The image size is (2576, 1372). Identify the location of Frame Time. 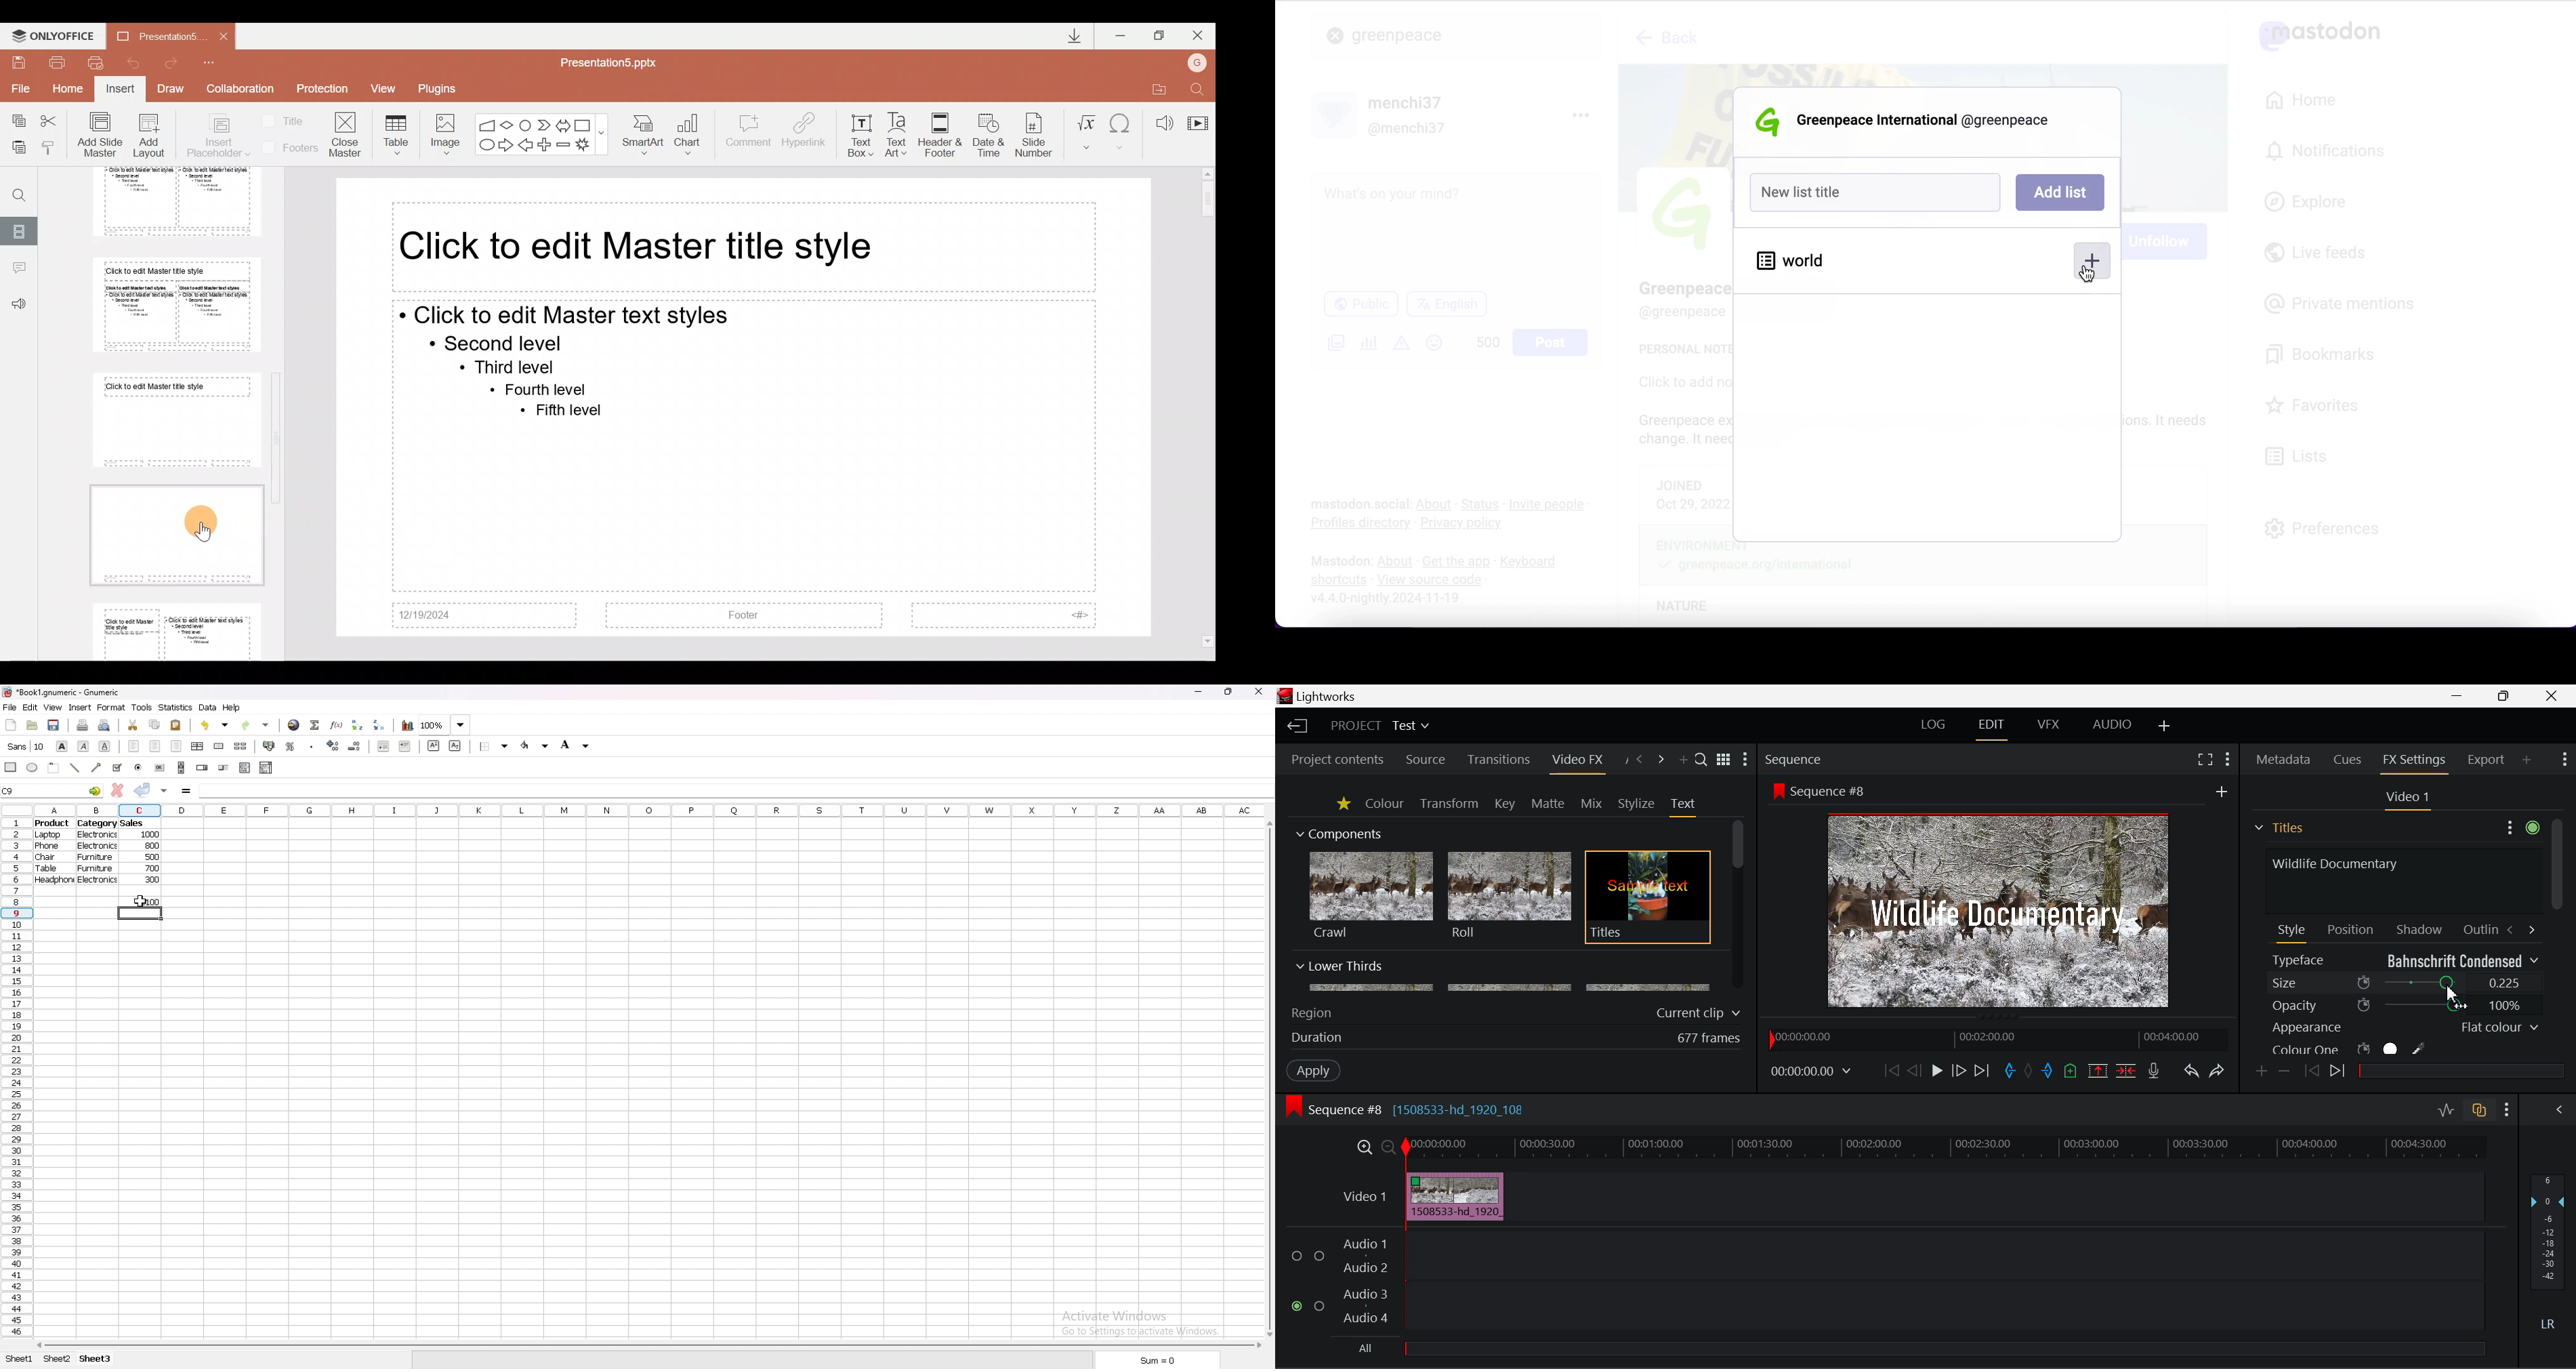
(1812, 1073).